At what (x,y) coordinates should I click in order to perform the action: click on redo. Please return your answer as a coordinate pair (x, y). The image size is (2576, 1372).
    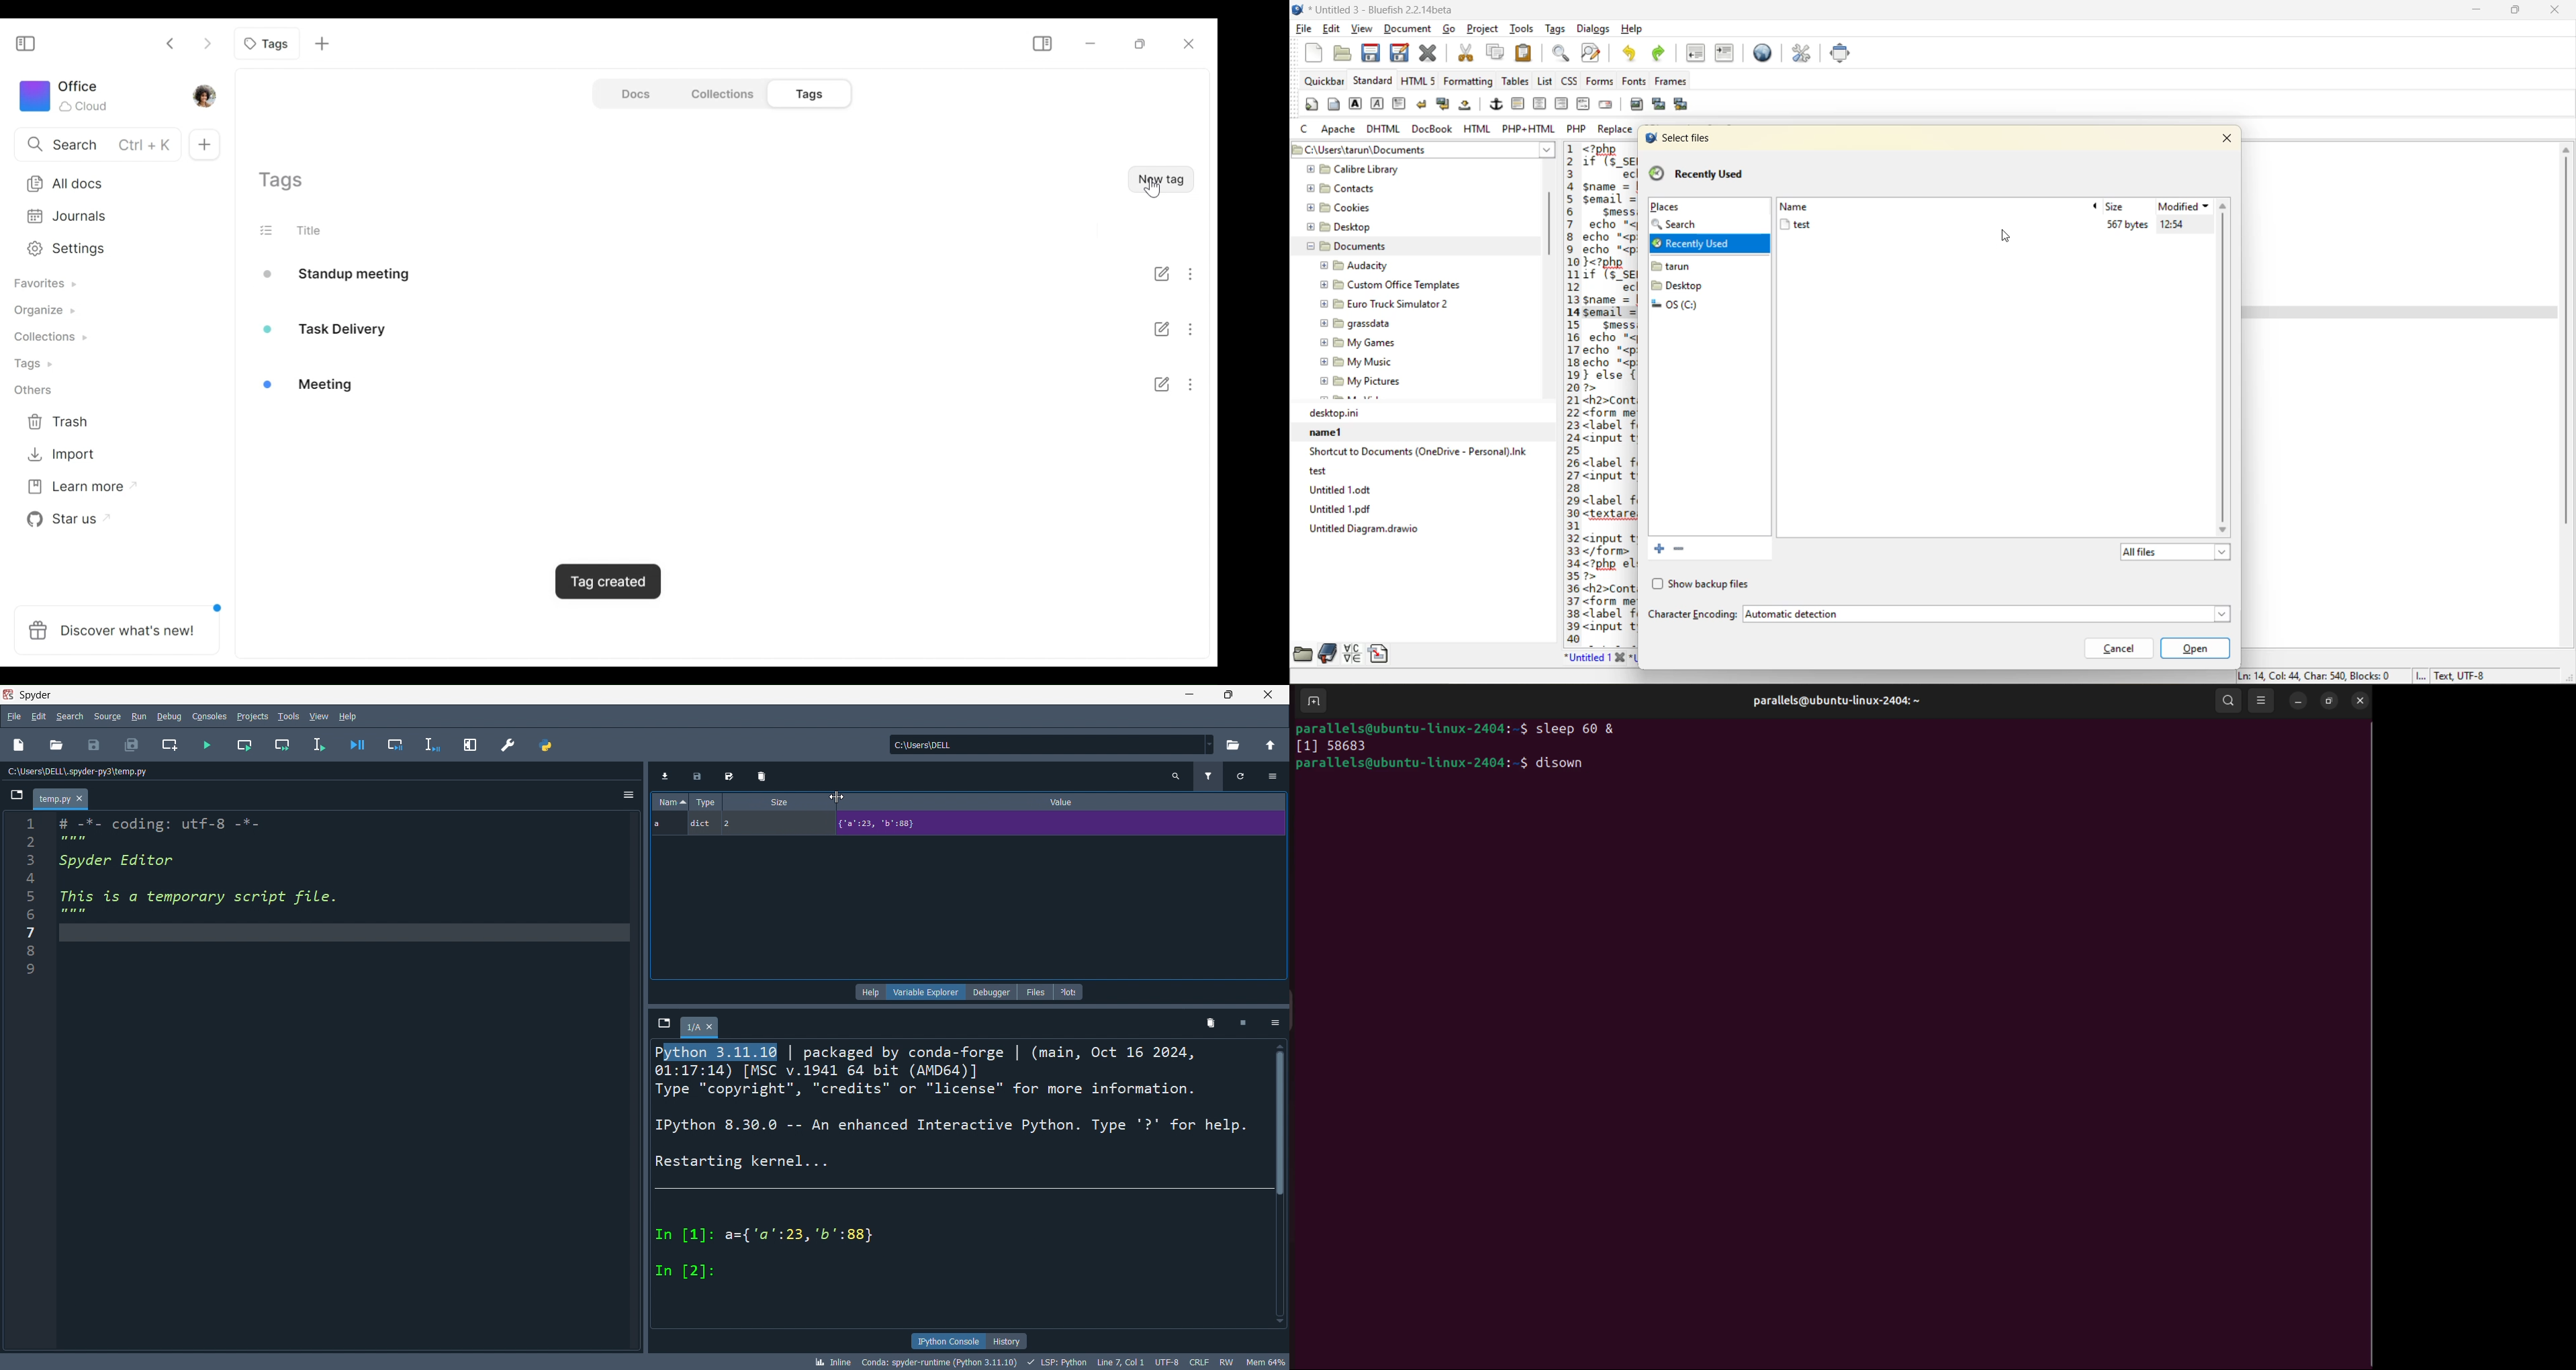
    Looking at the image, I should click on (1661, 53).